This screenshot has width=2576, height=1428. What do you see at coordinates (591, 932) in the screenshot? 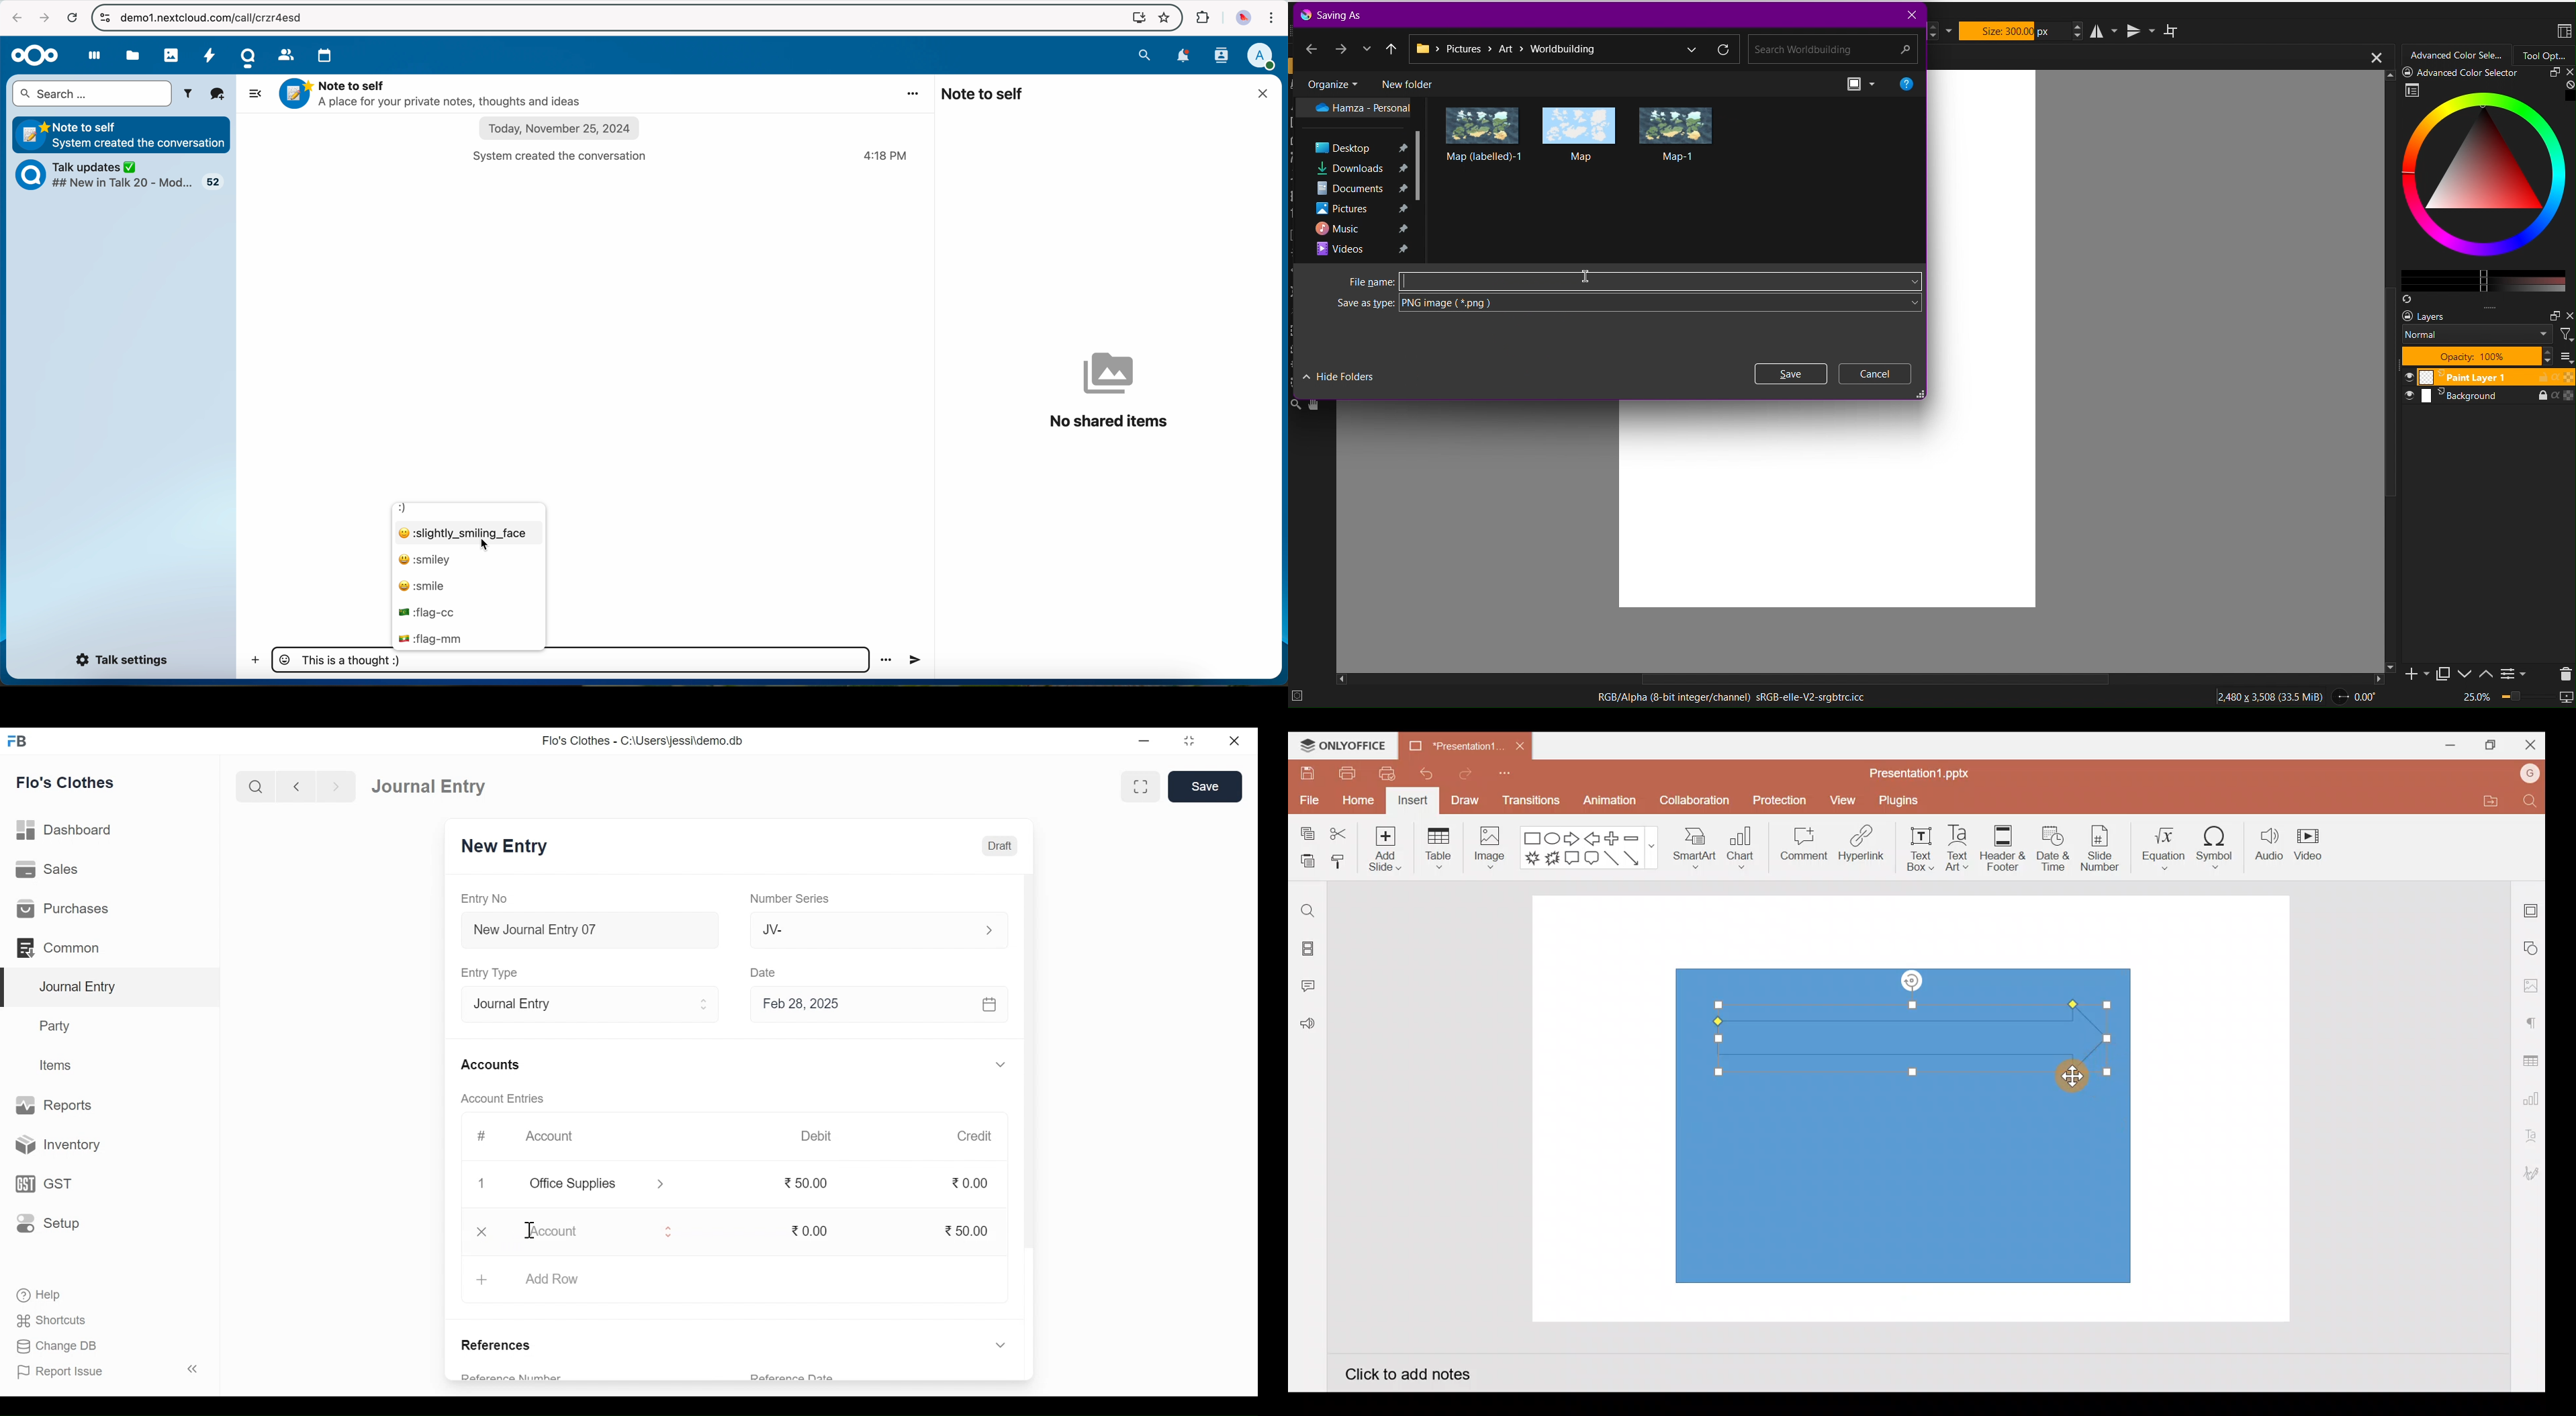
I see `New Journal Entry 07` at bounding box center [591, 932].